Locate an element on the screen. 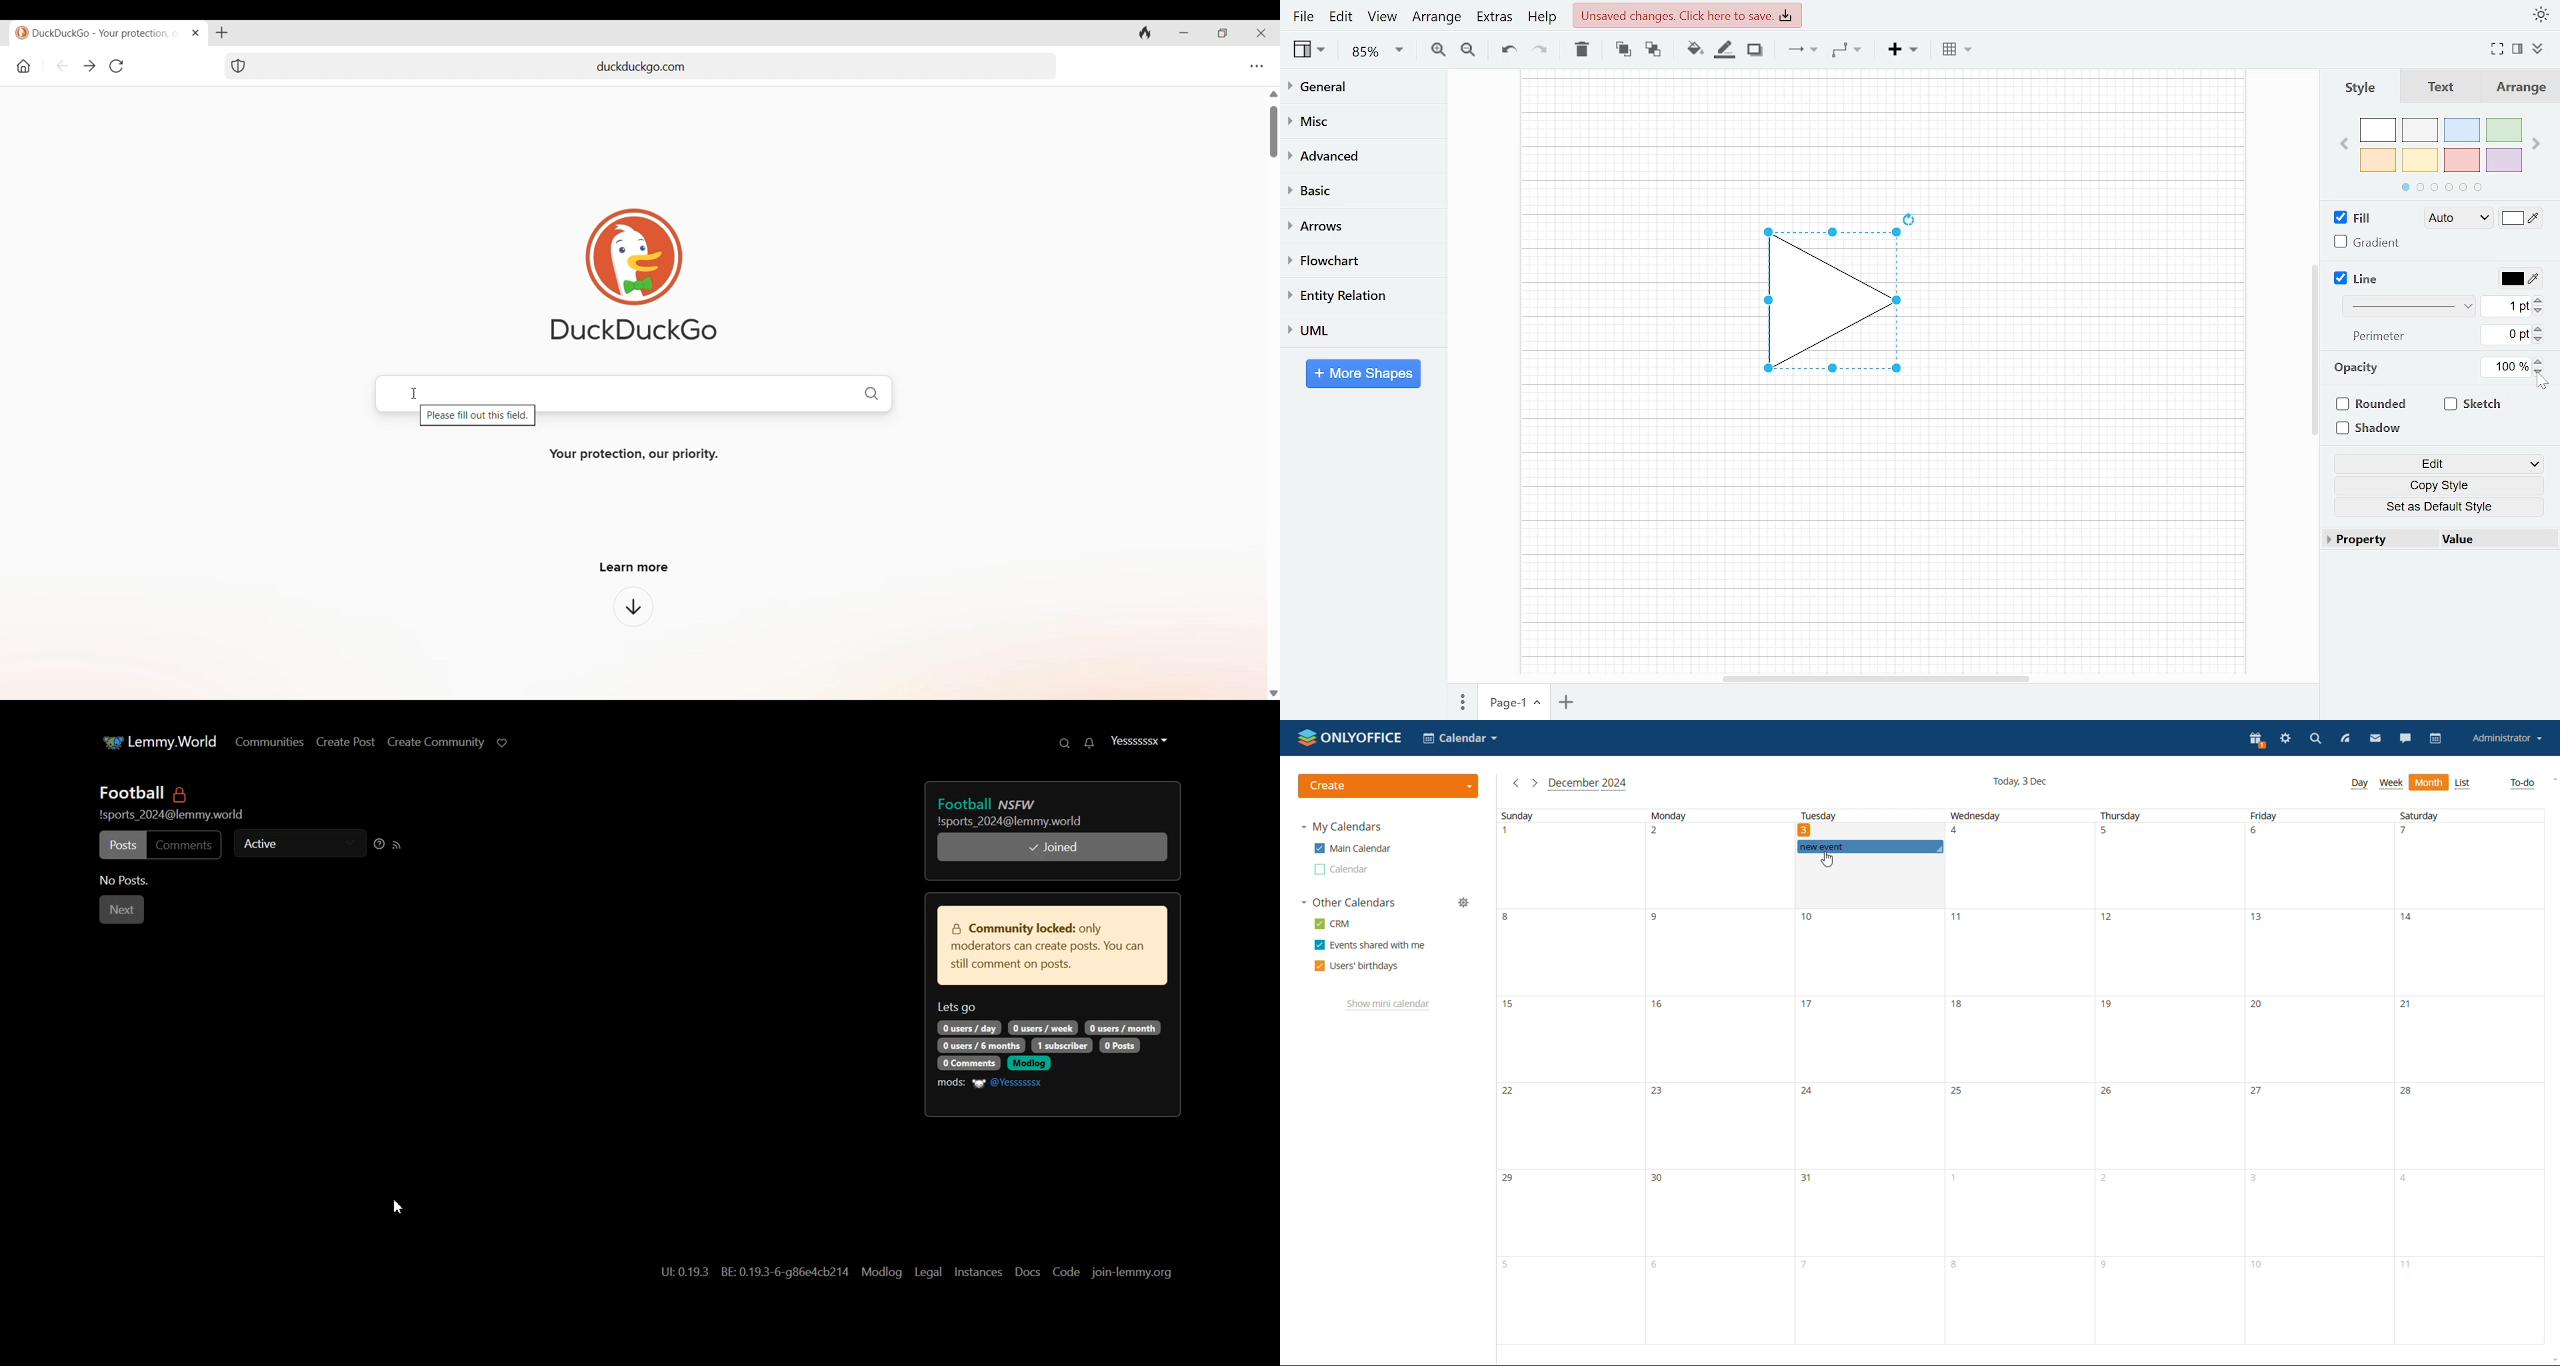  Post is located at coordinates (121, 845).